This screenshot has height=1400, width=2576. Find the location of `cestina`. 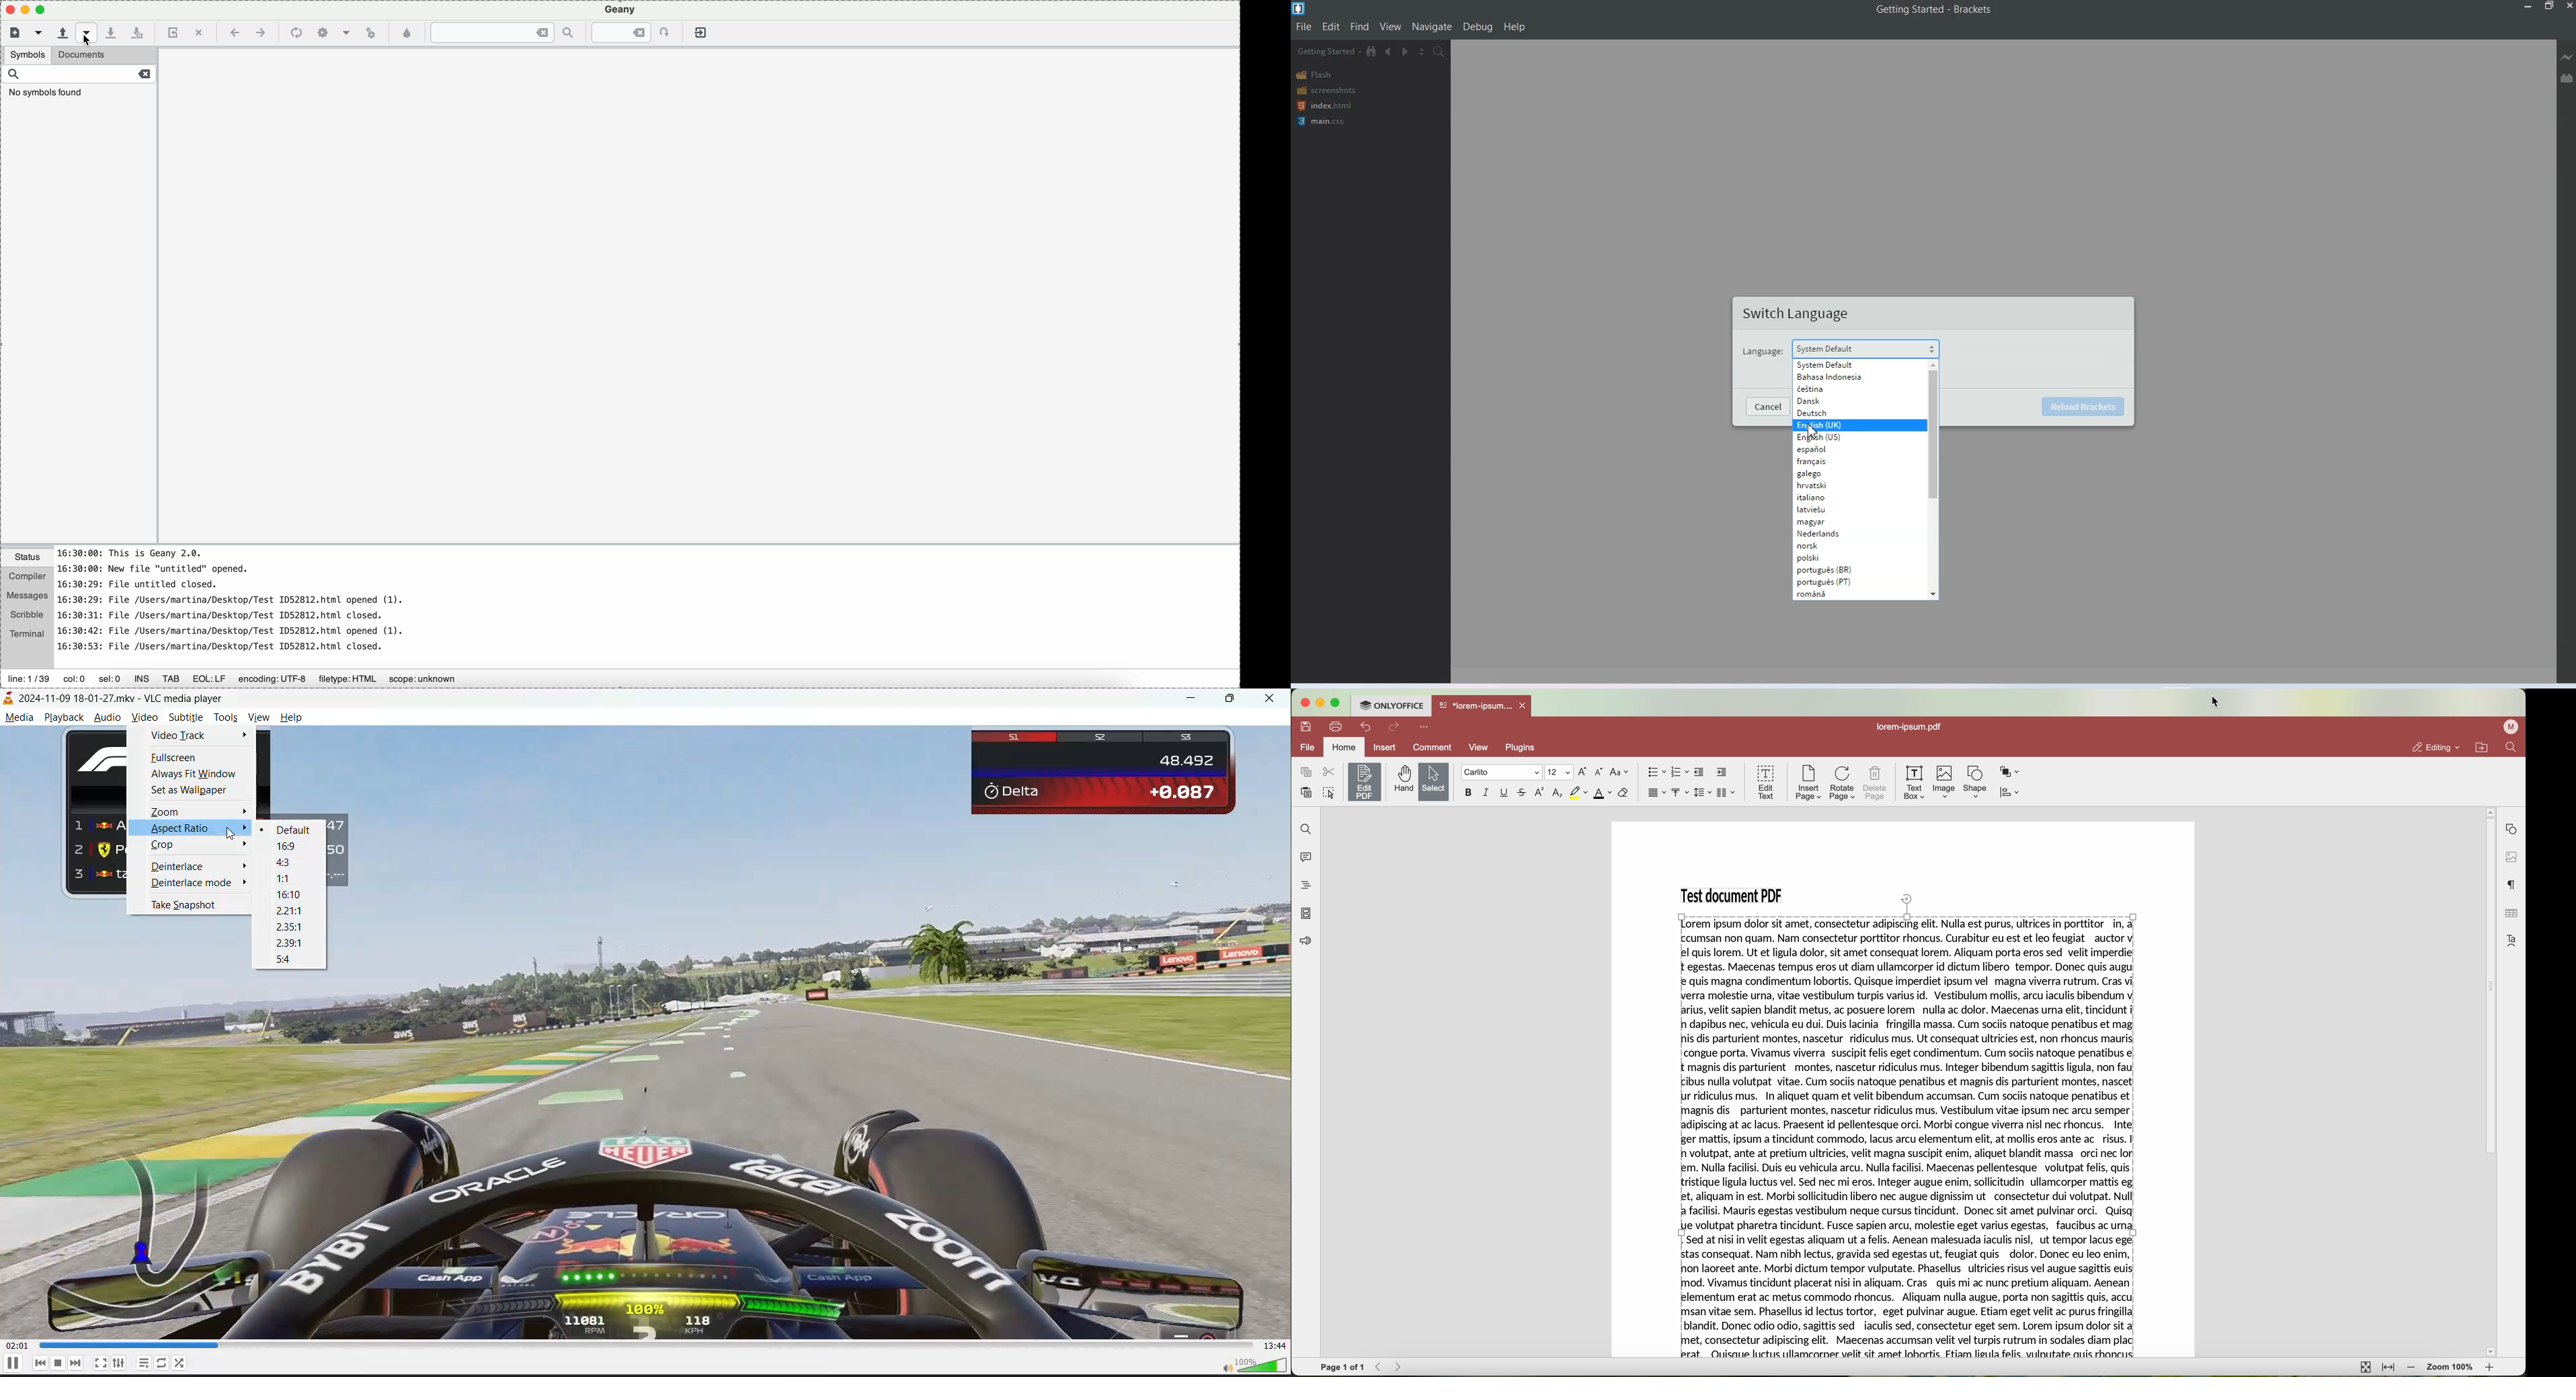

cestina is located at coordinates (1850, 388).